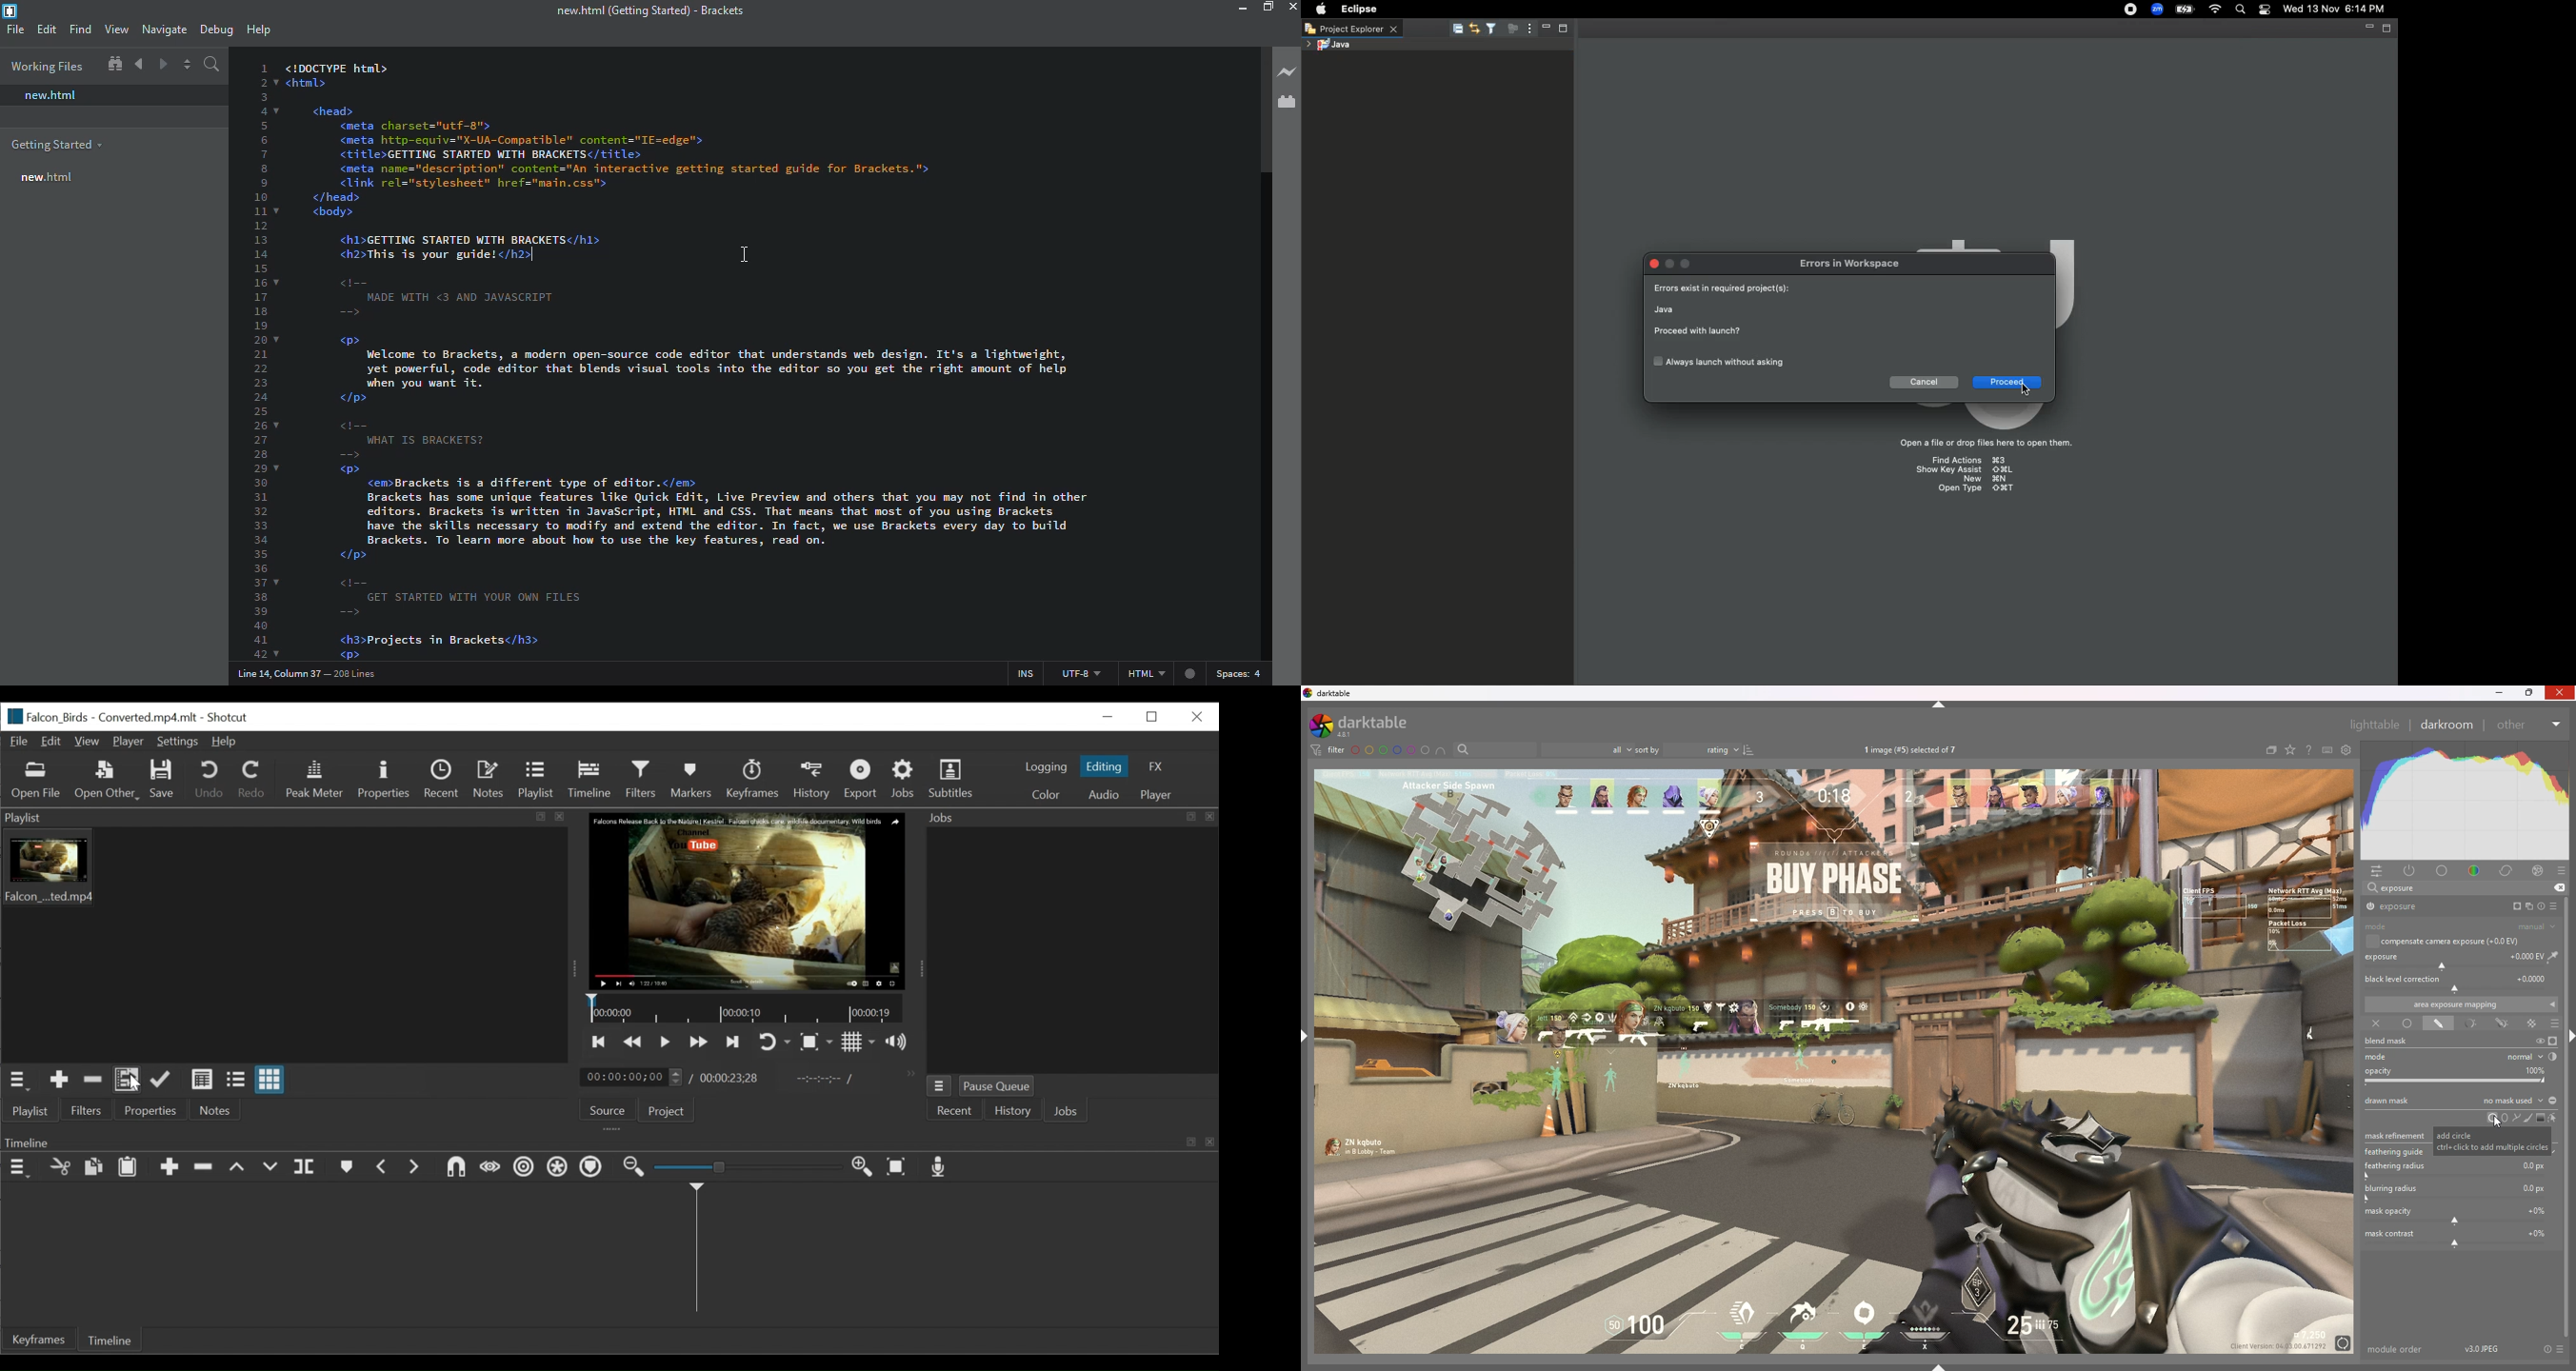 This screenshot has width=2576, height=1372. Describe the element at coordinates (2464, 801) in the screenshot. I see `heat graph` at that location.